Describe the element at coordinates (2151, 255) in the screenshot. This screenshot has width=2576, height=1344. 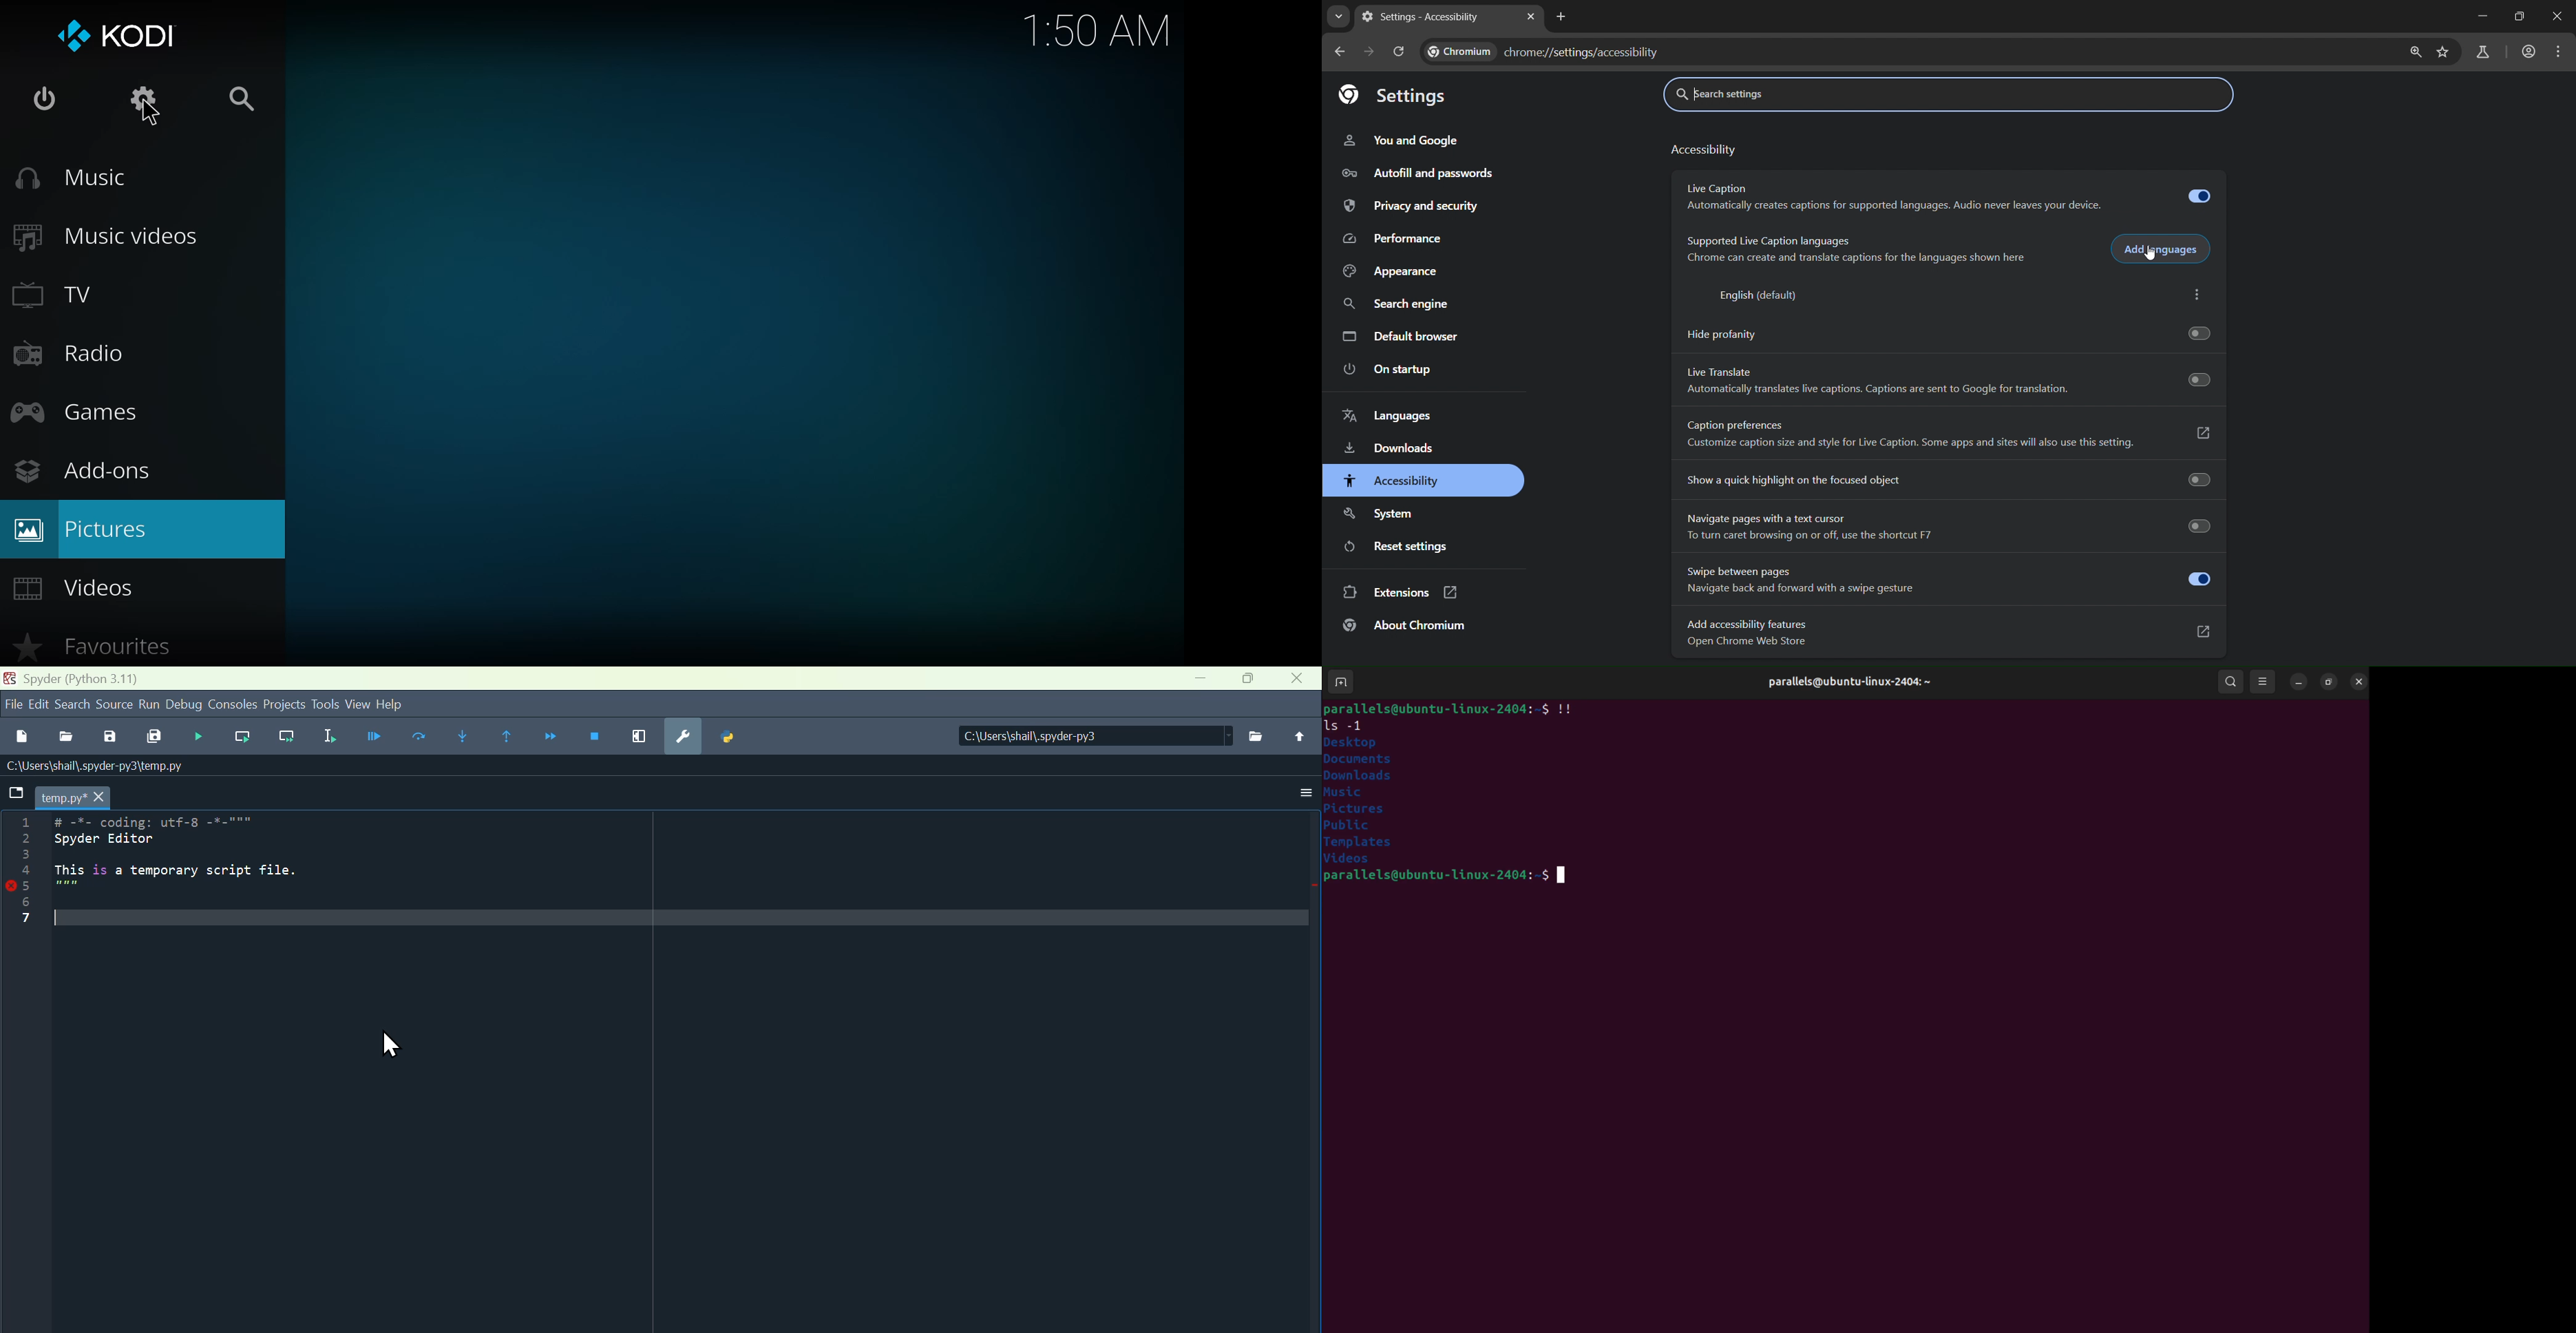
I see `cursor` at that location.